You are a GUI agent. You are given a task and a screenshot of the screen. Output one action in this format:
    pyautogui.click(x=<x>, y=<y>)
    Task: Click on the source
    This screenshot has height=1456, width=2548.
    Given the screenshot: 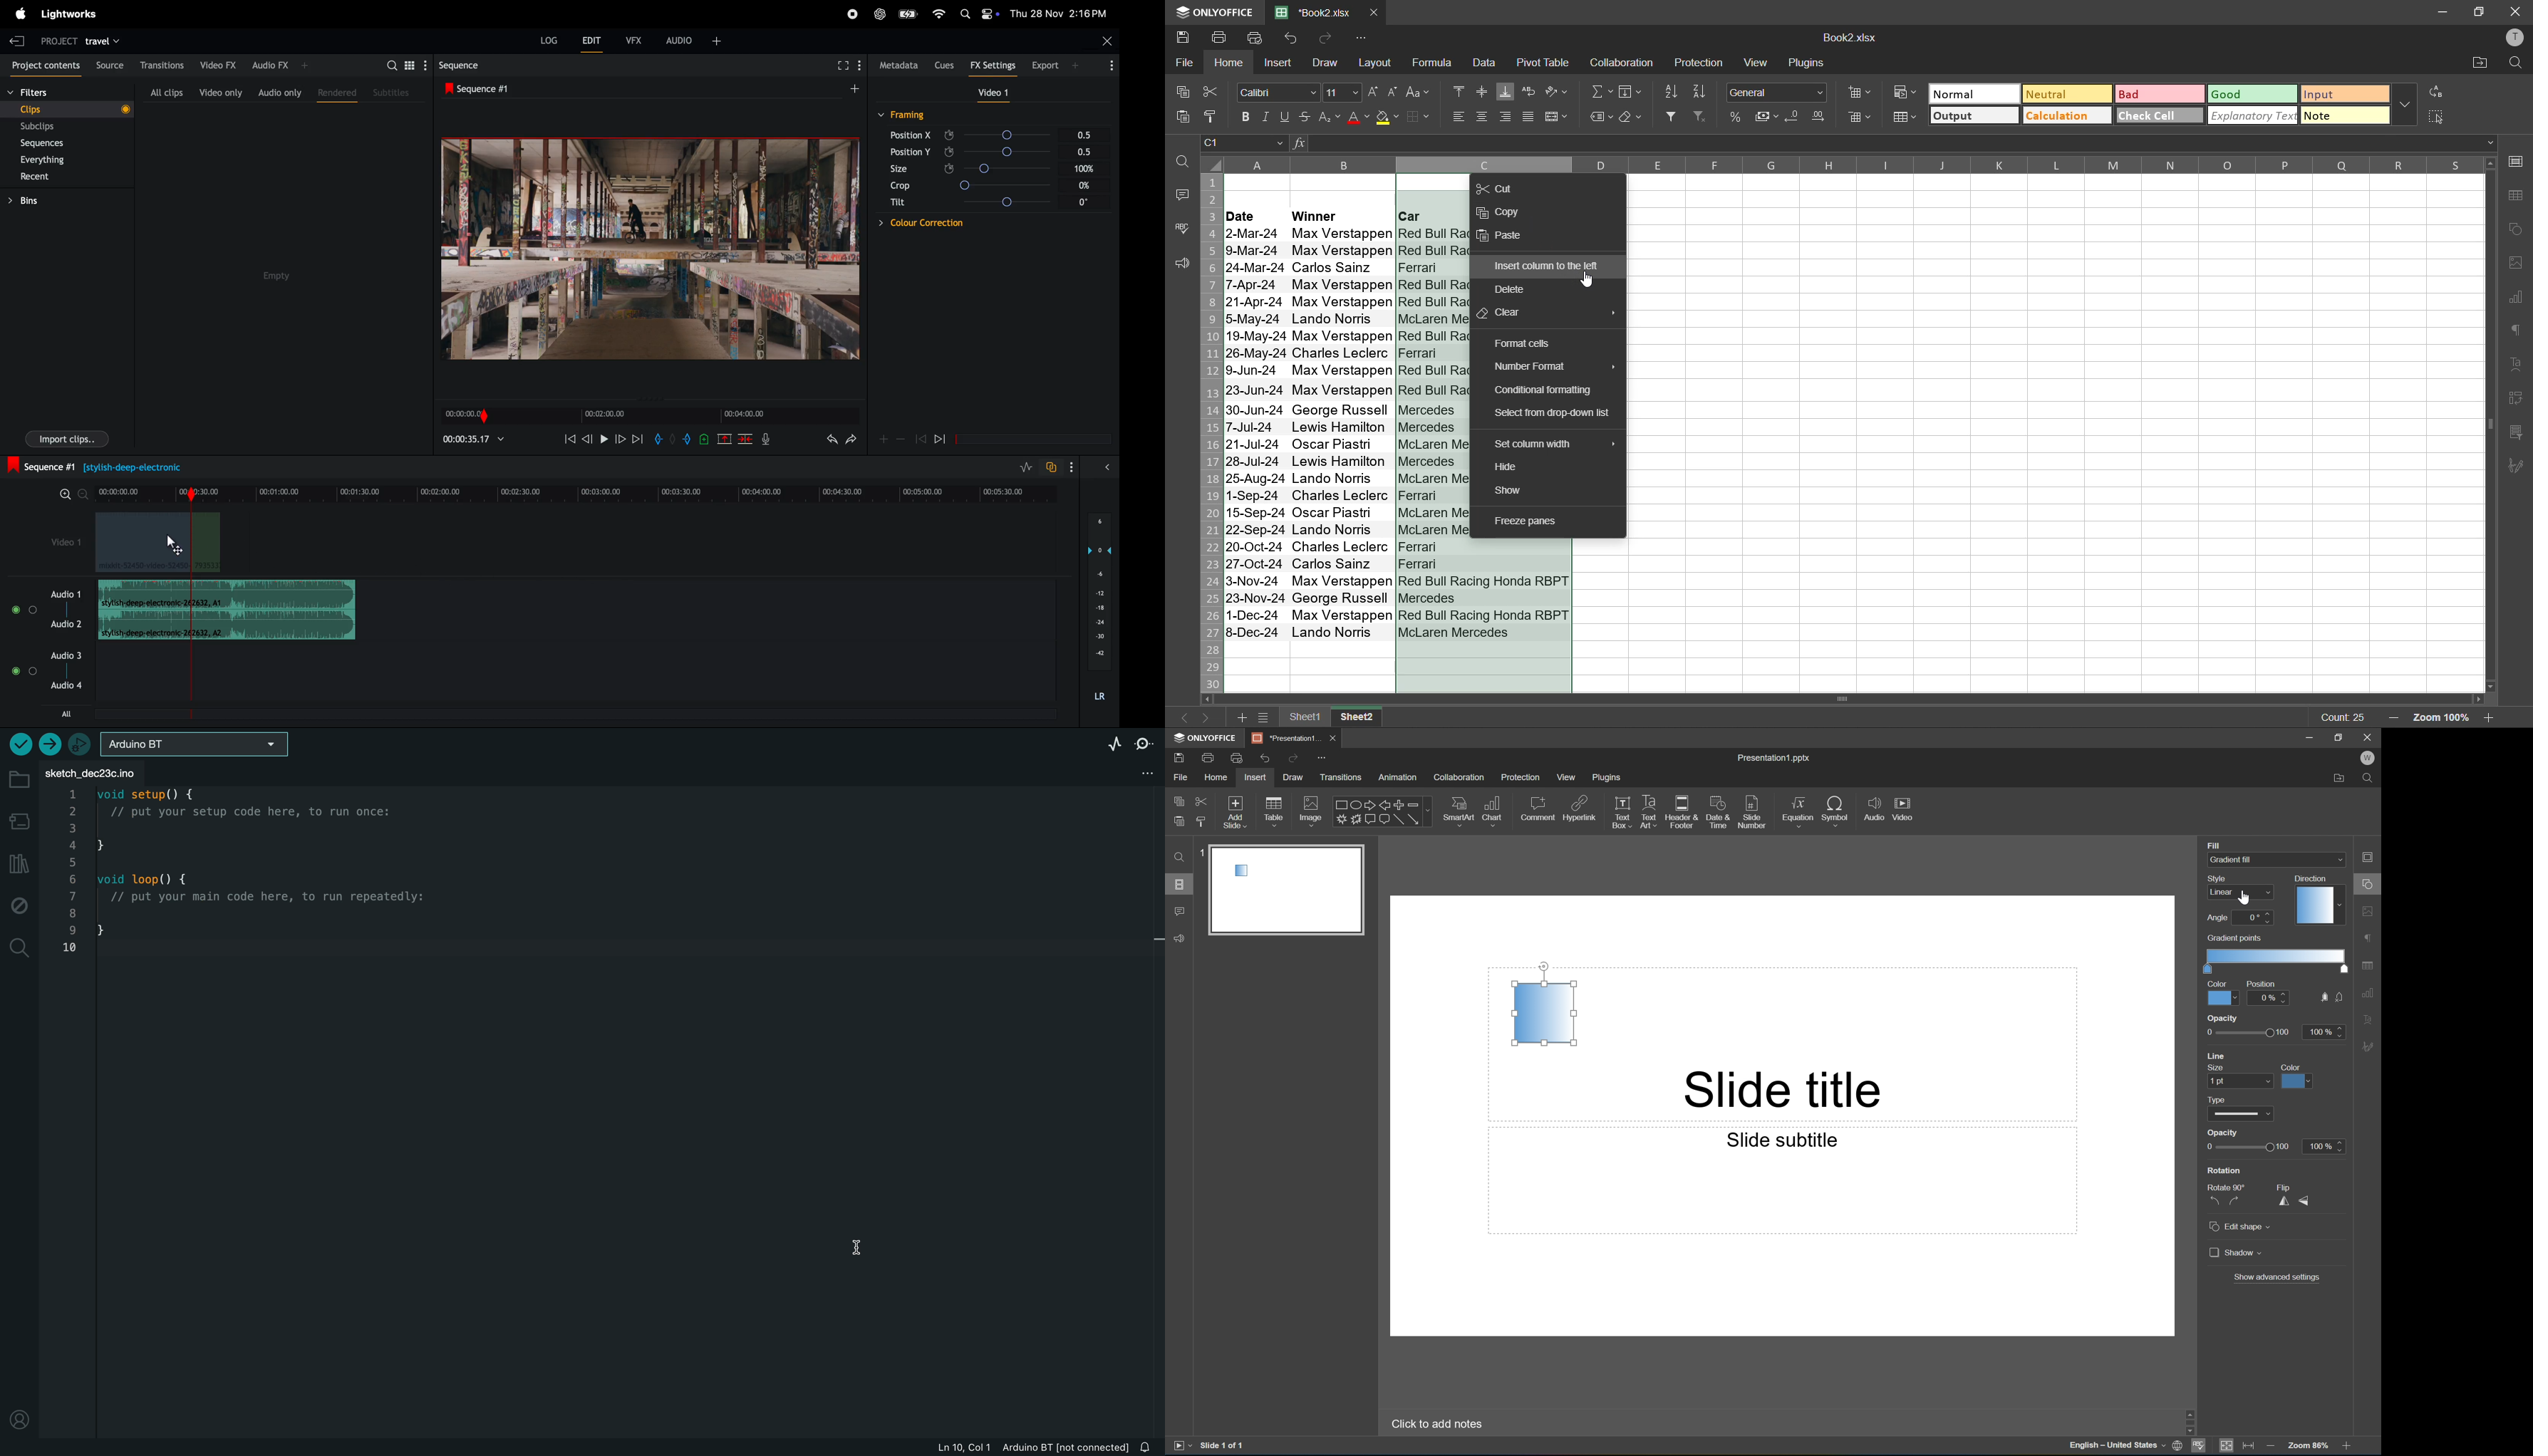 What is the action you would take?
    pyautogui.click(x=107, y=65)
    